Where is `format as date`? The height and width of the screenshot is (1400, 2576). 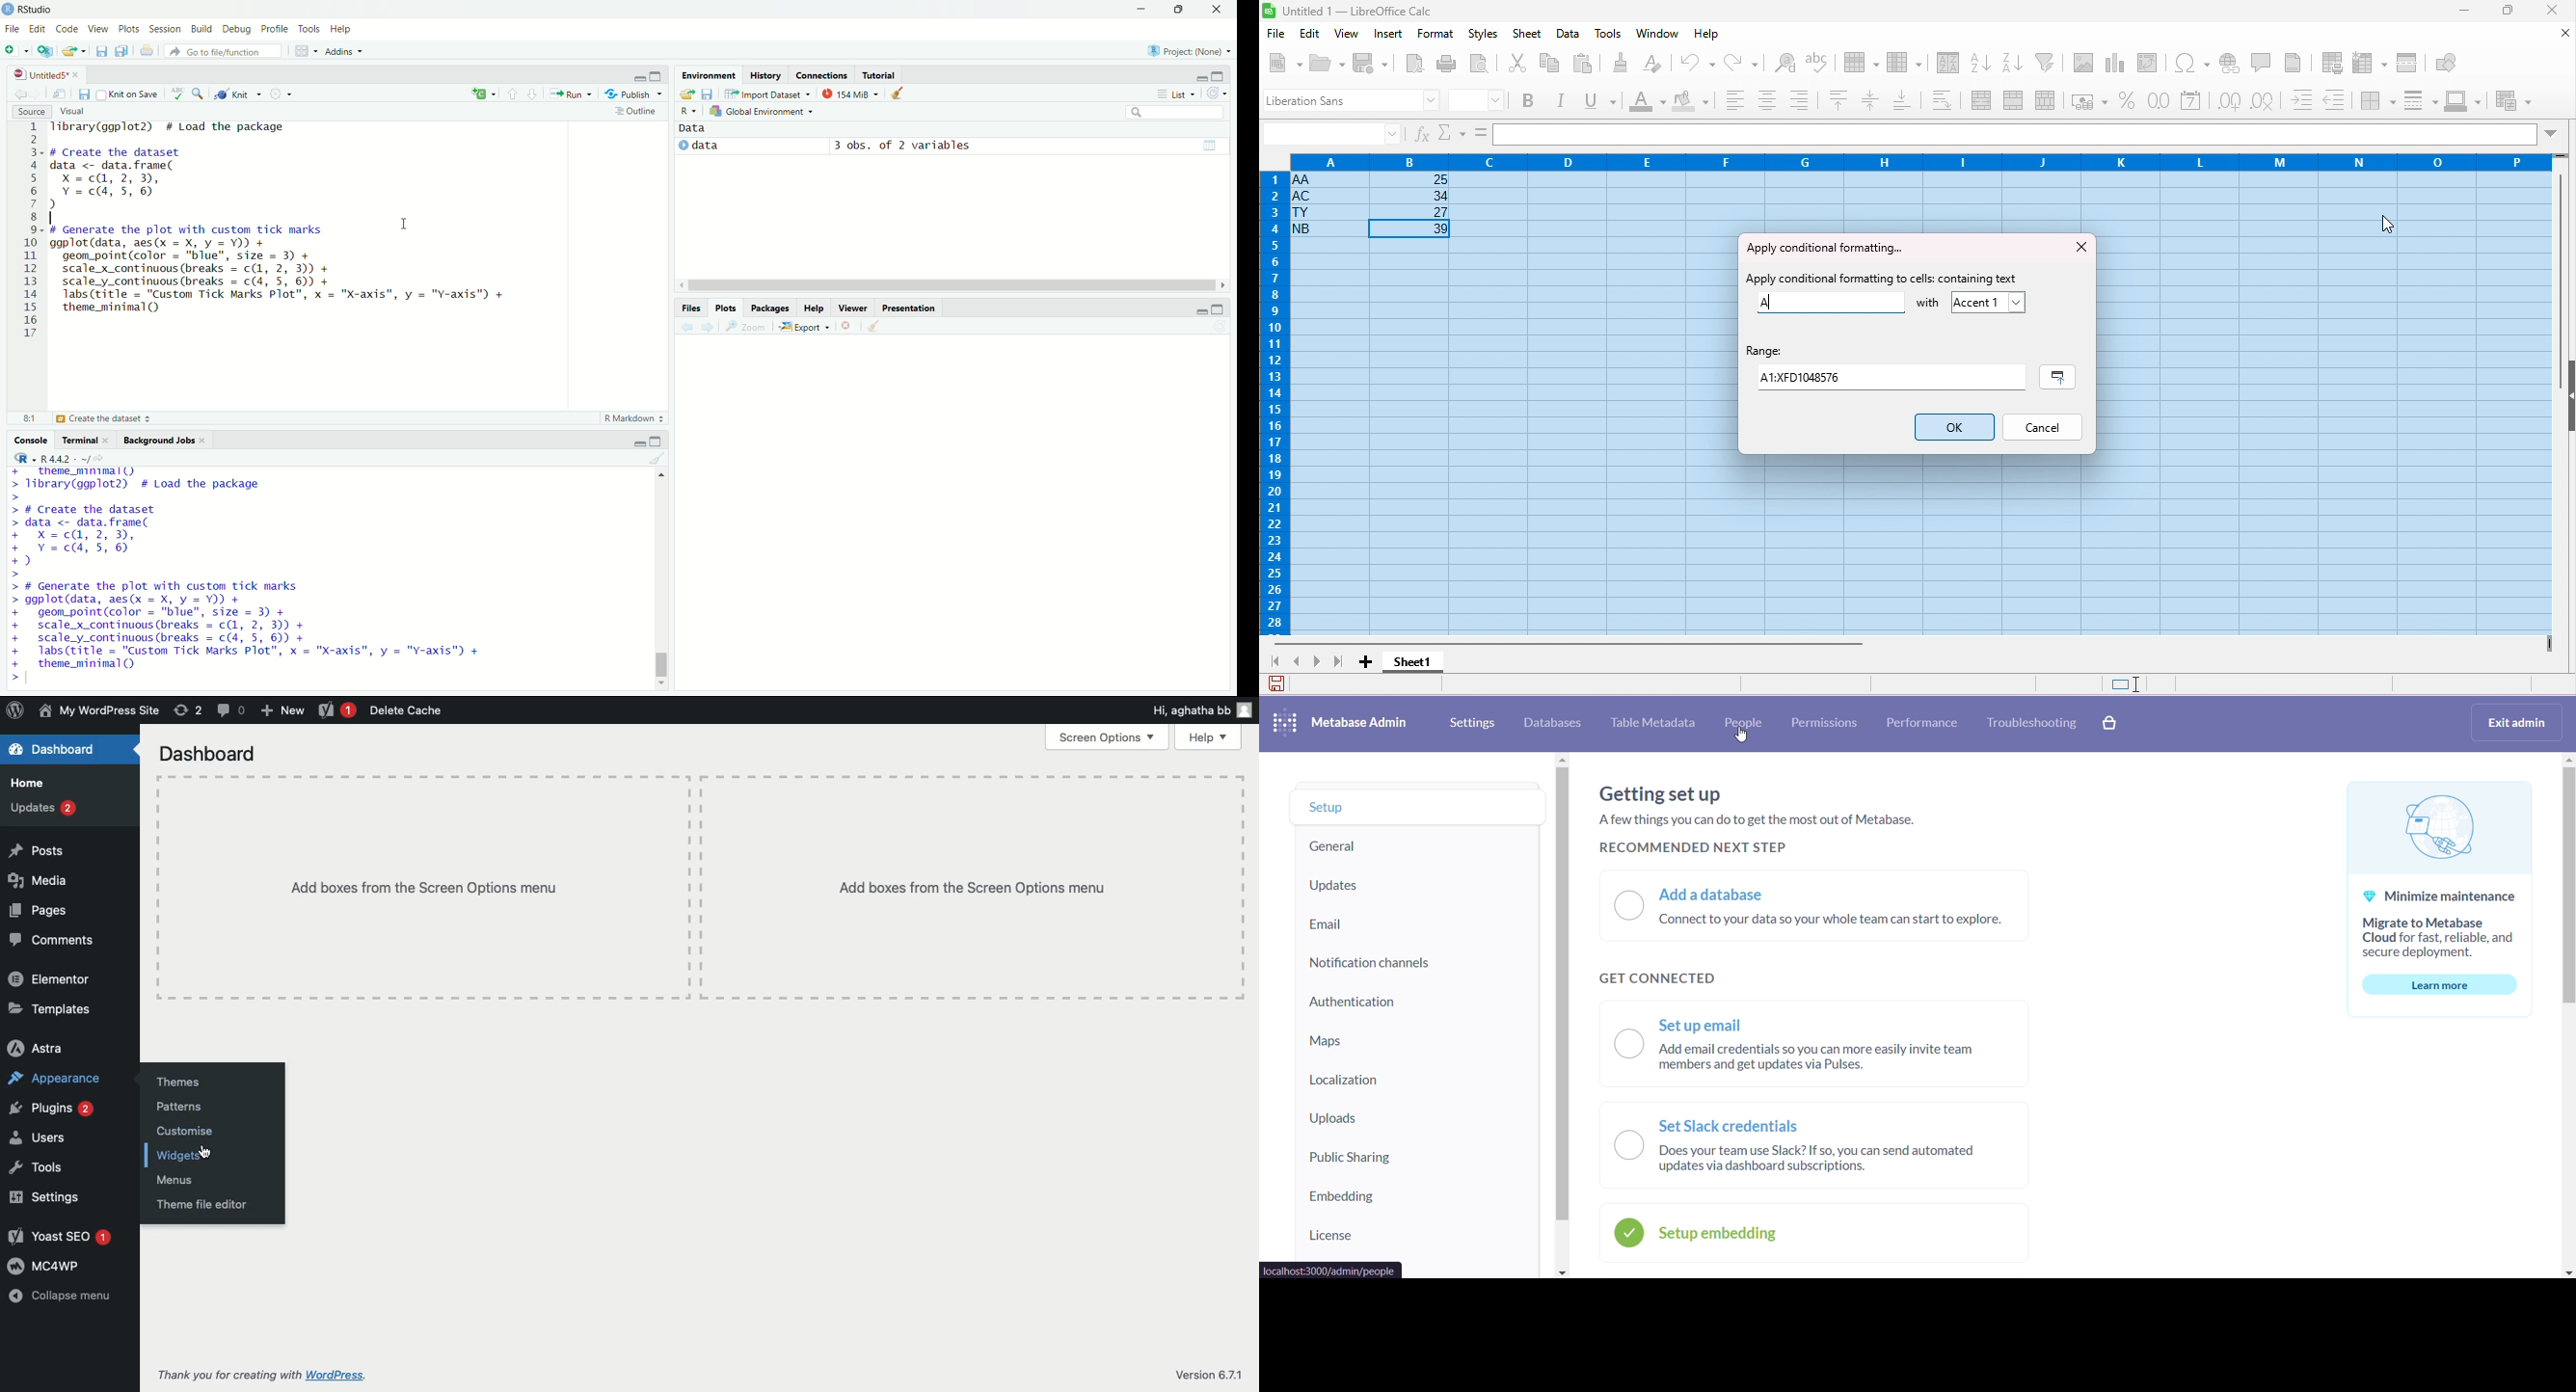
format as date is located at coordinates (2192, 101).